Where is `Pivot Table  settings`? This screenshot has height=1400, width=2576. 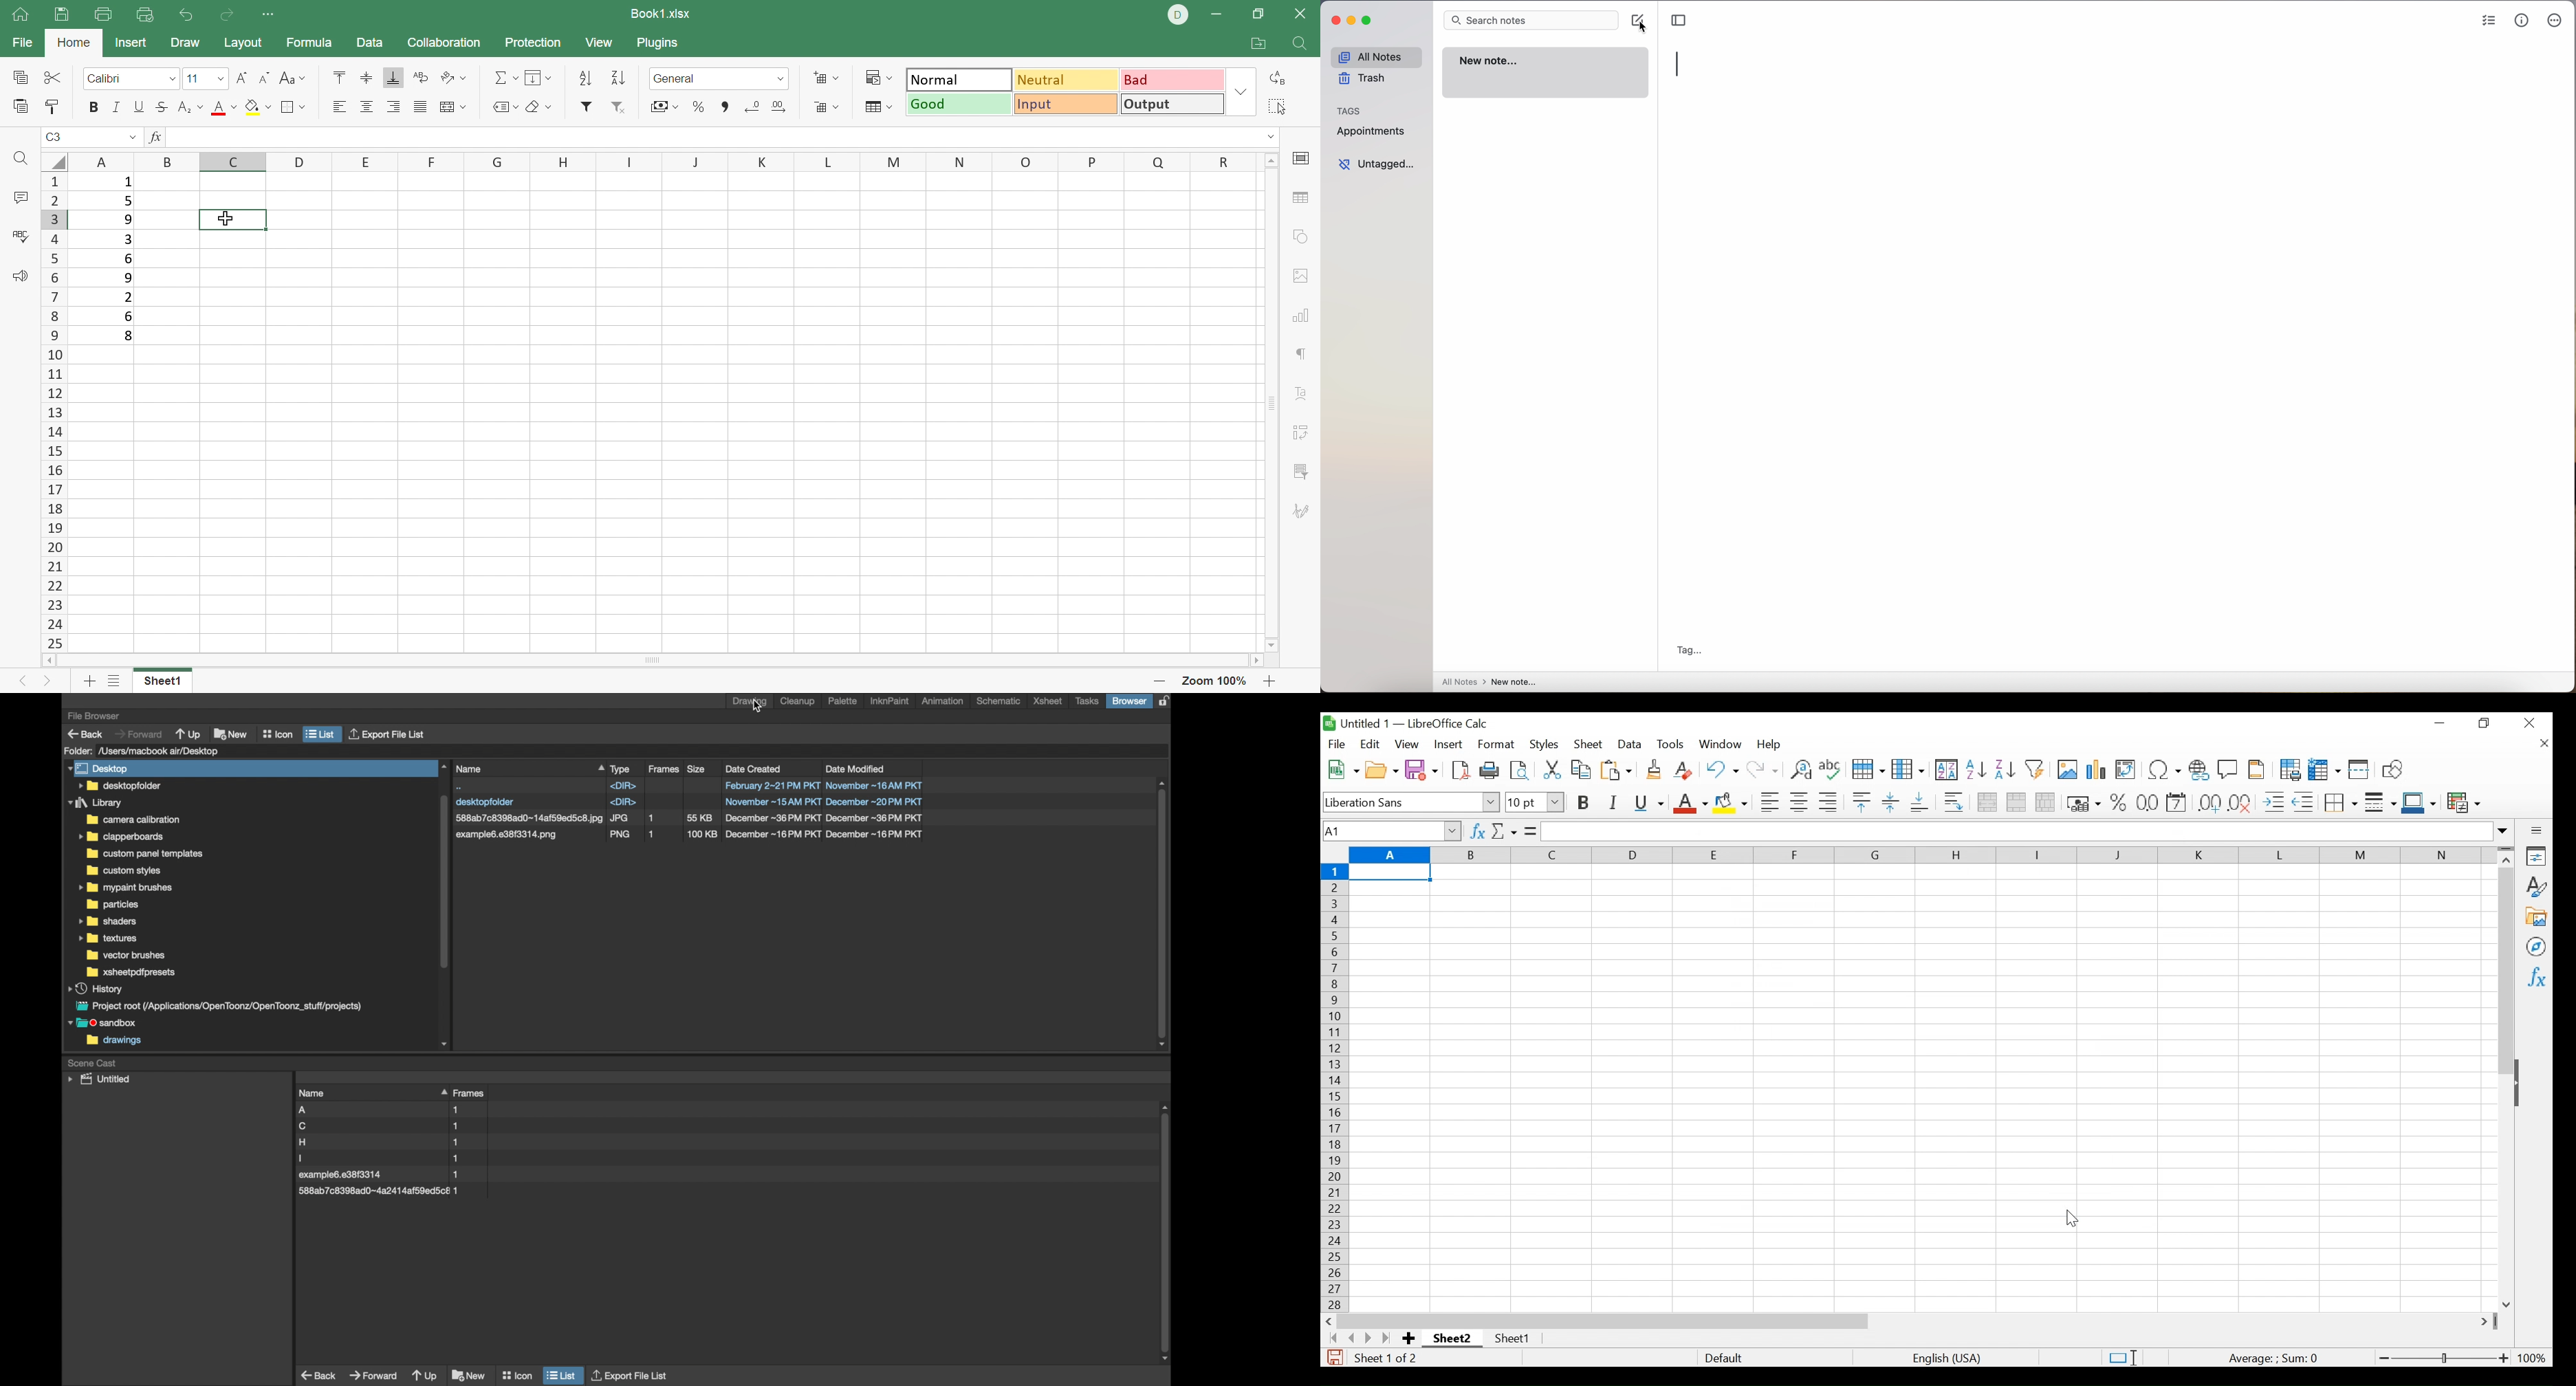 Pivot Table  settings is located at coordinates (1299, 430).